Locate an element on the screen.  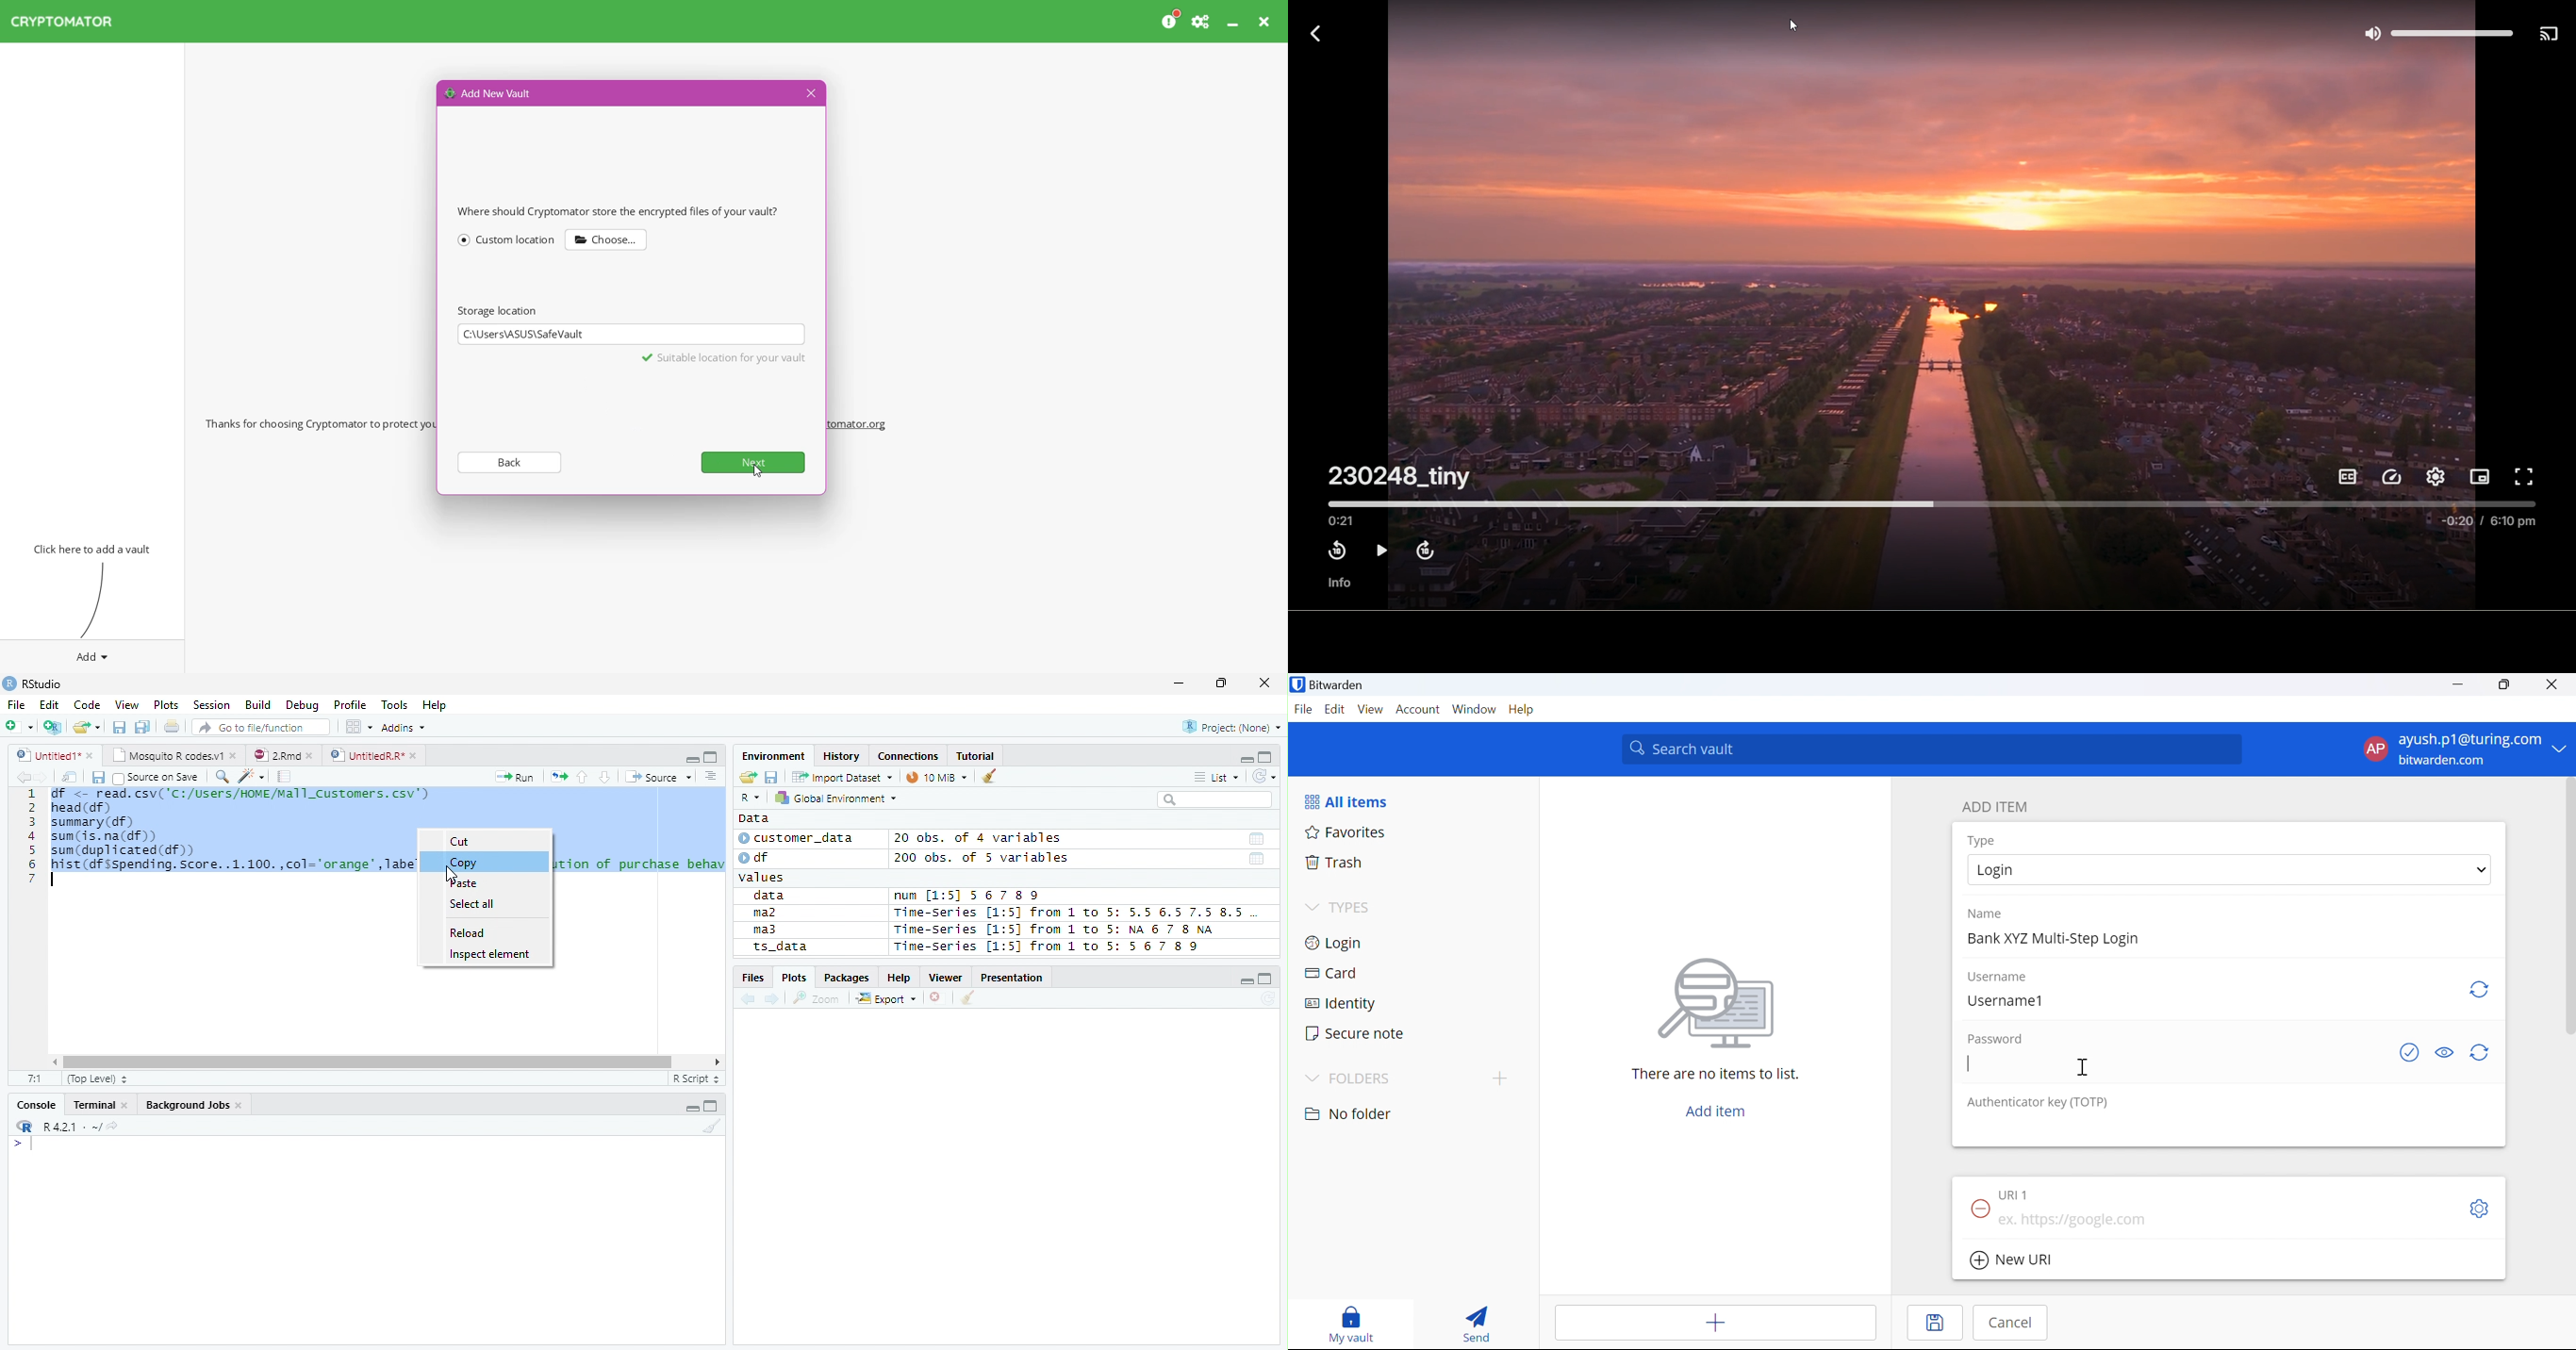
RStudio is located at coordinates (33, 684).